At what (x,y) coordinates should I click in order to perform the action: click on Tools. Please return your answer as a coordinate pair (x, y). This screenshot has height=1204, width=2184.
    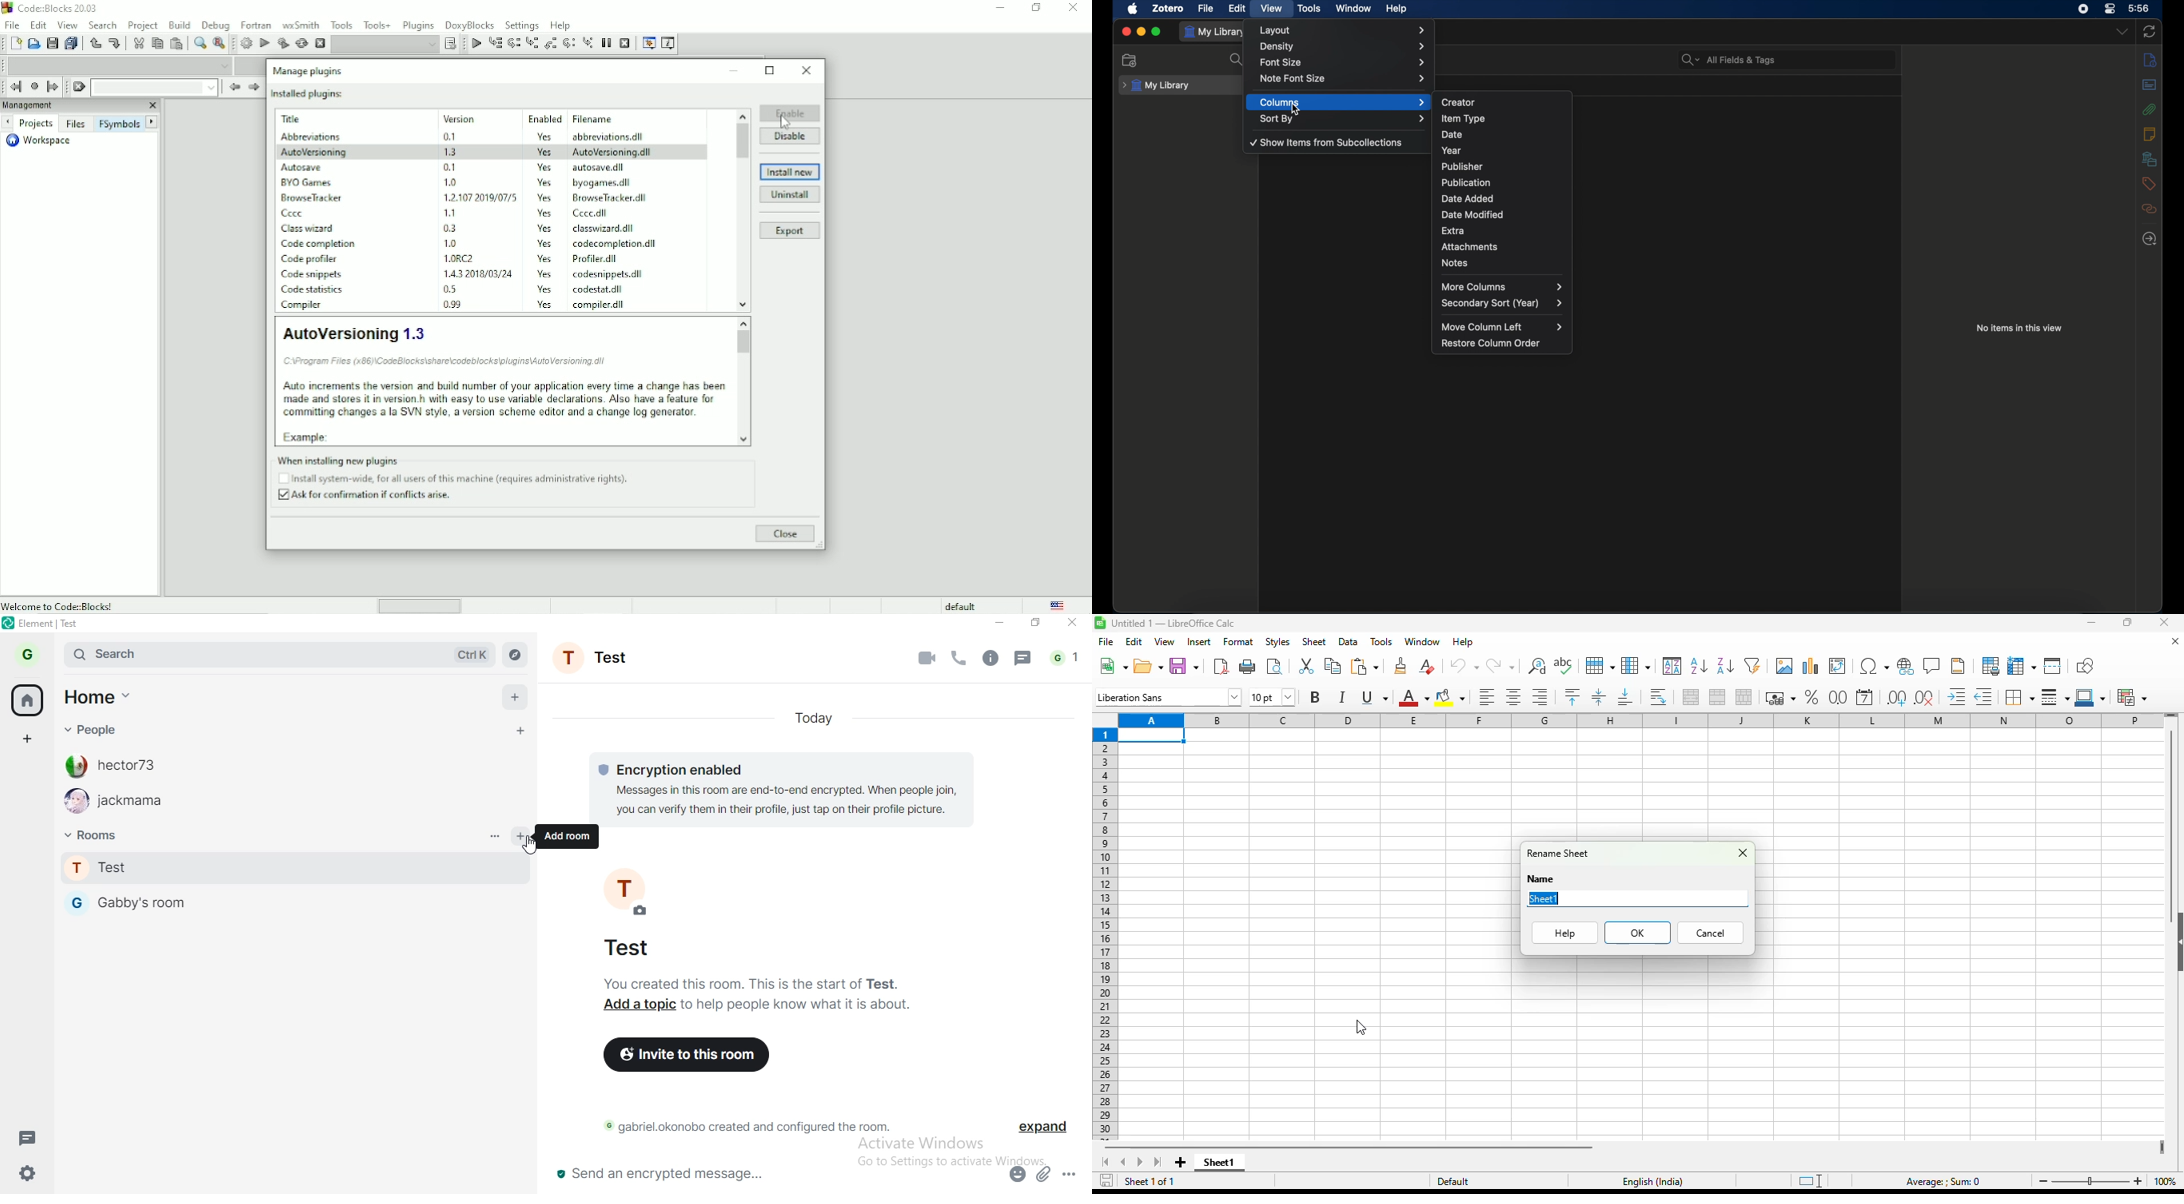
    Looking at the image, I should click on (340, 24).